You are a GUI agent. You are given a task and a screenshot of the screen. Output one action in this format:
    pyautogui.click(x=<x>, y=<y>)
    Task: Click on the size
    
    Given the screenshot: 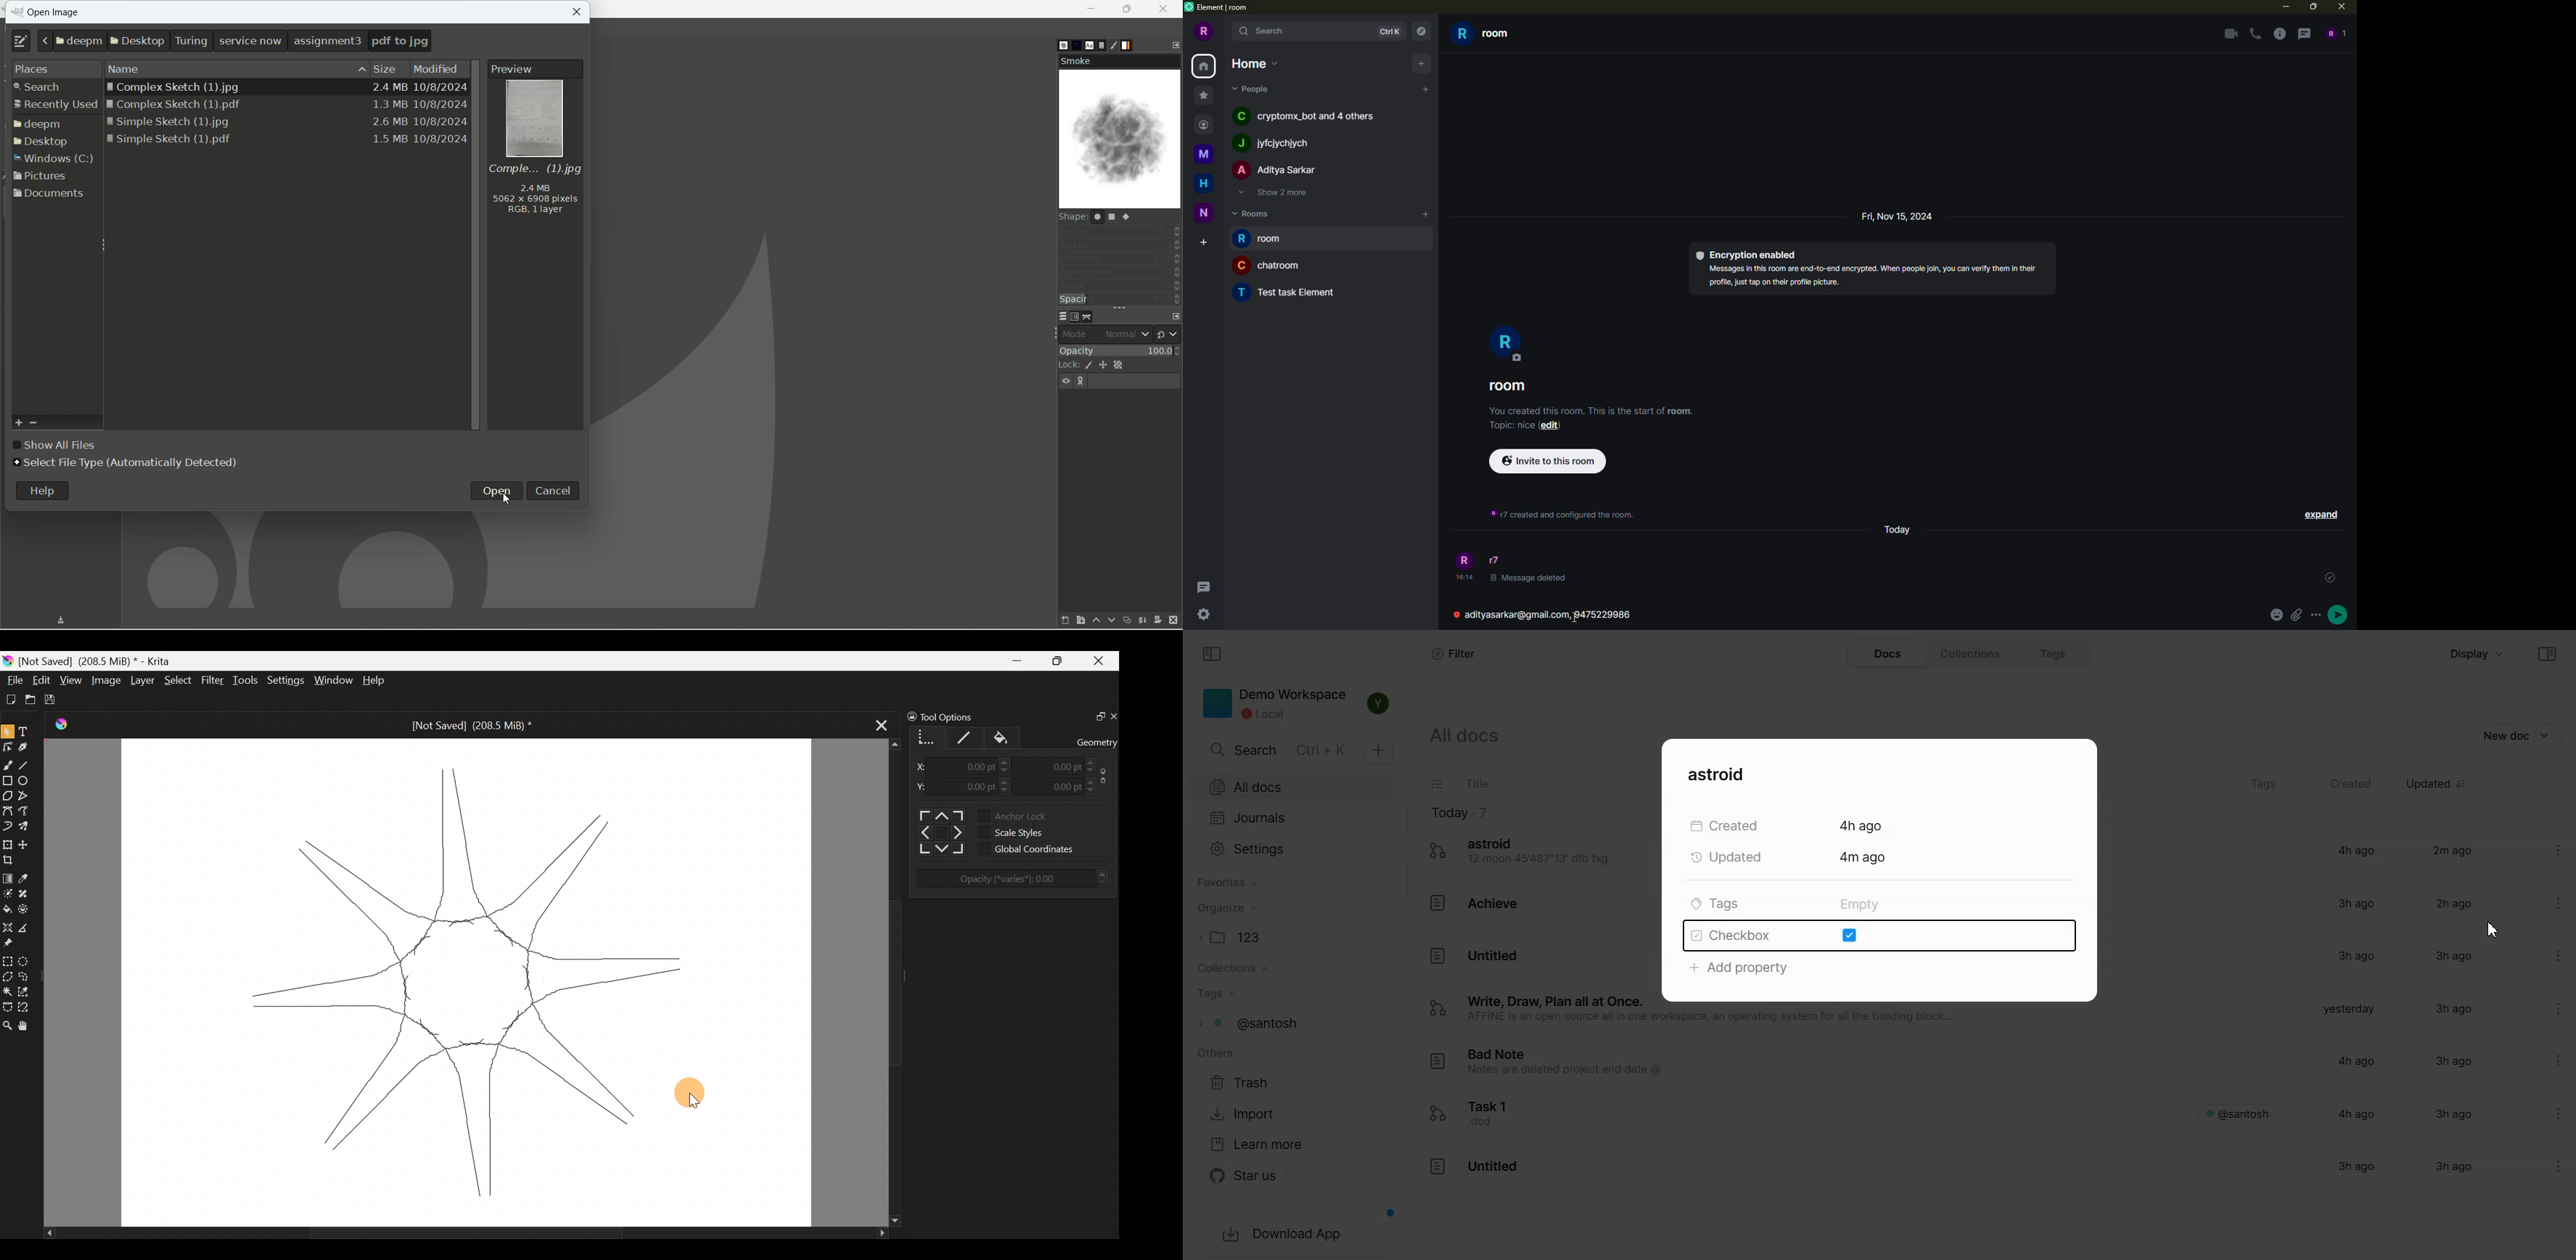 What is the action you would take?
    pyautogui.click(x=390, y=70)
    